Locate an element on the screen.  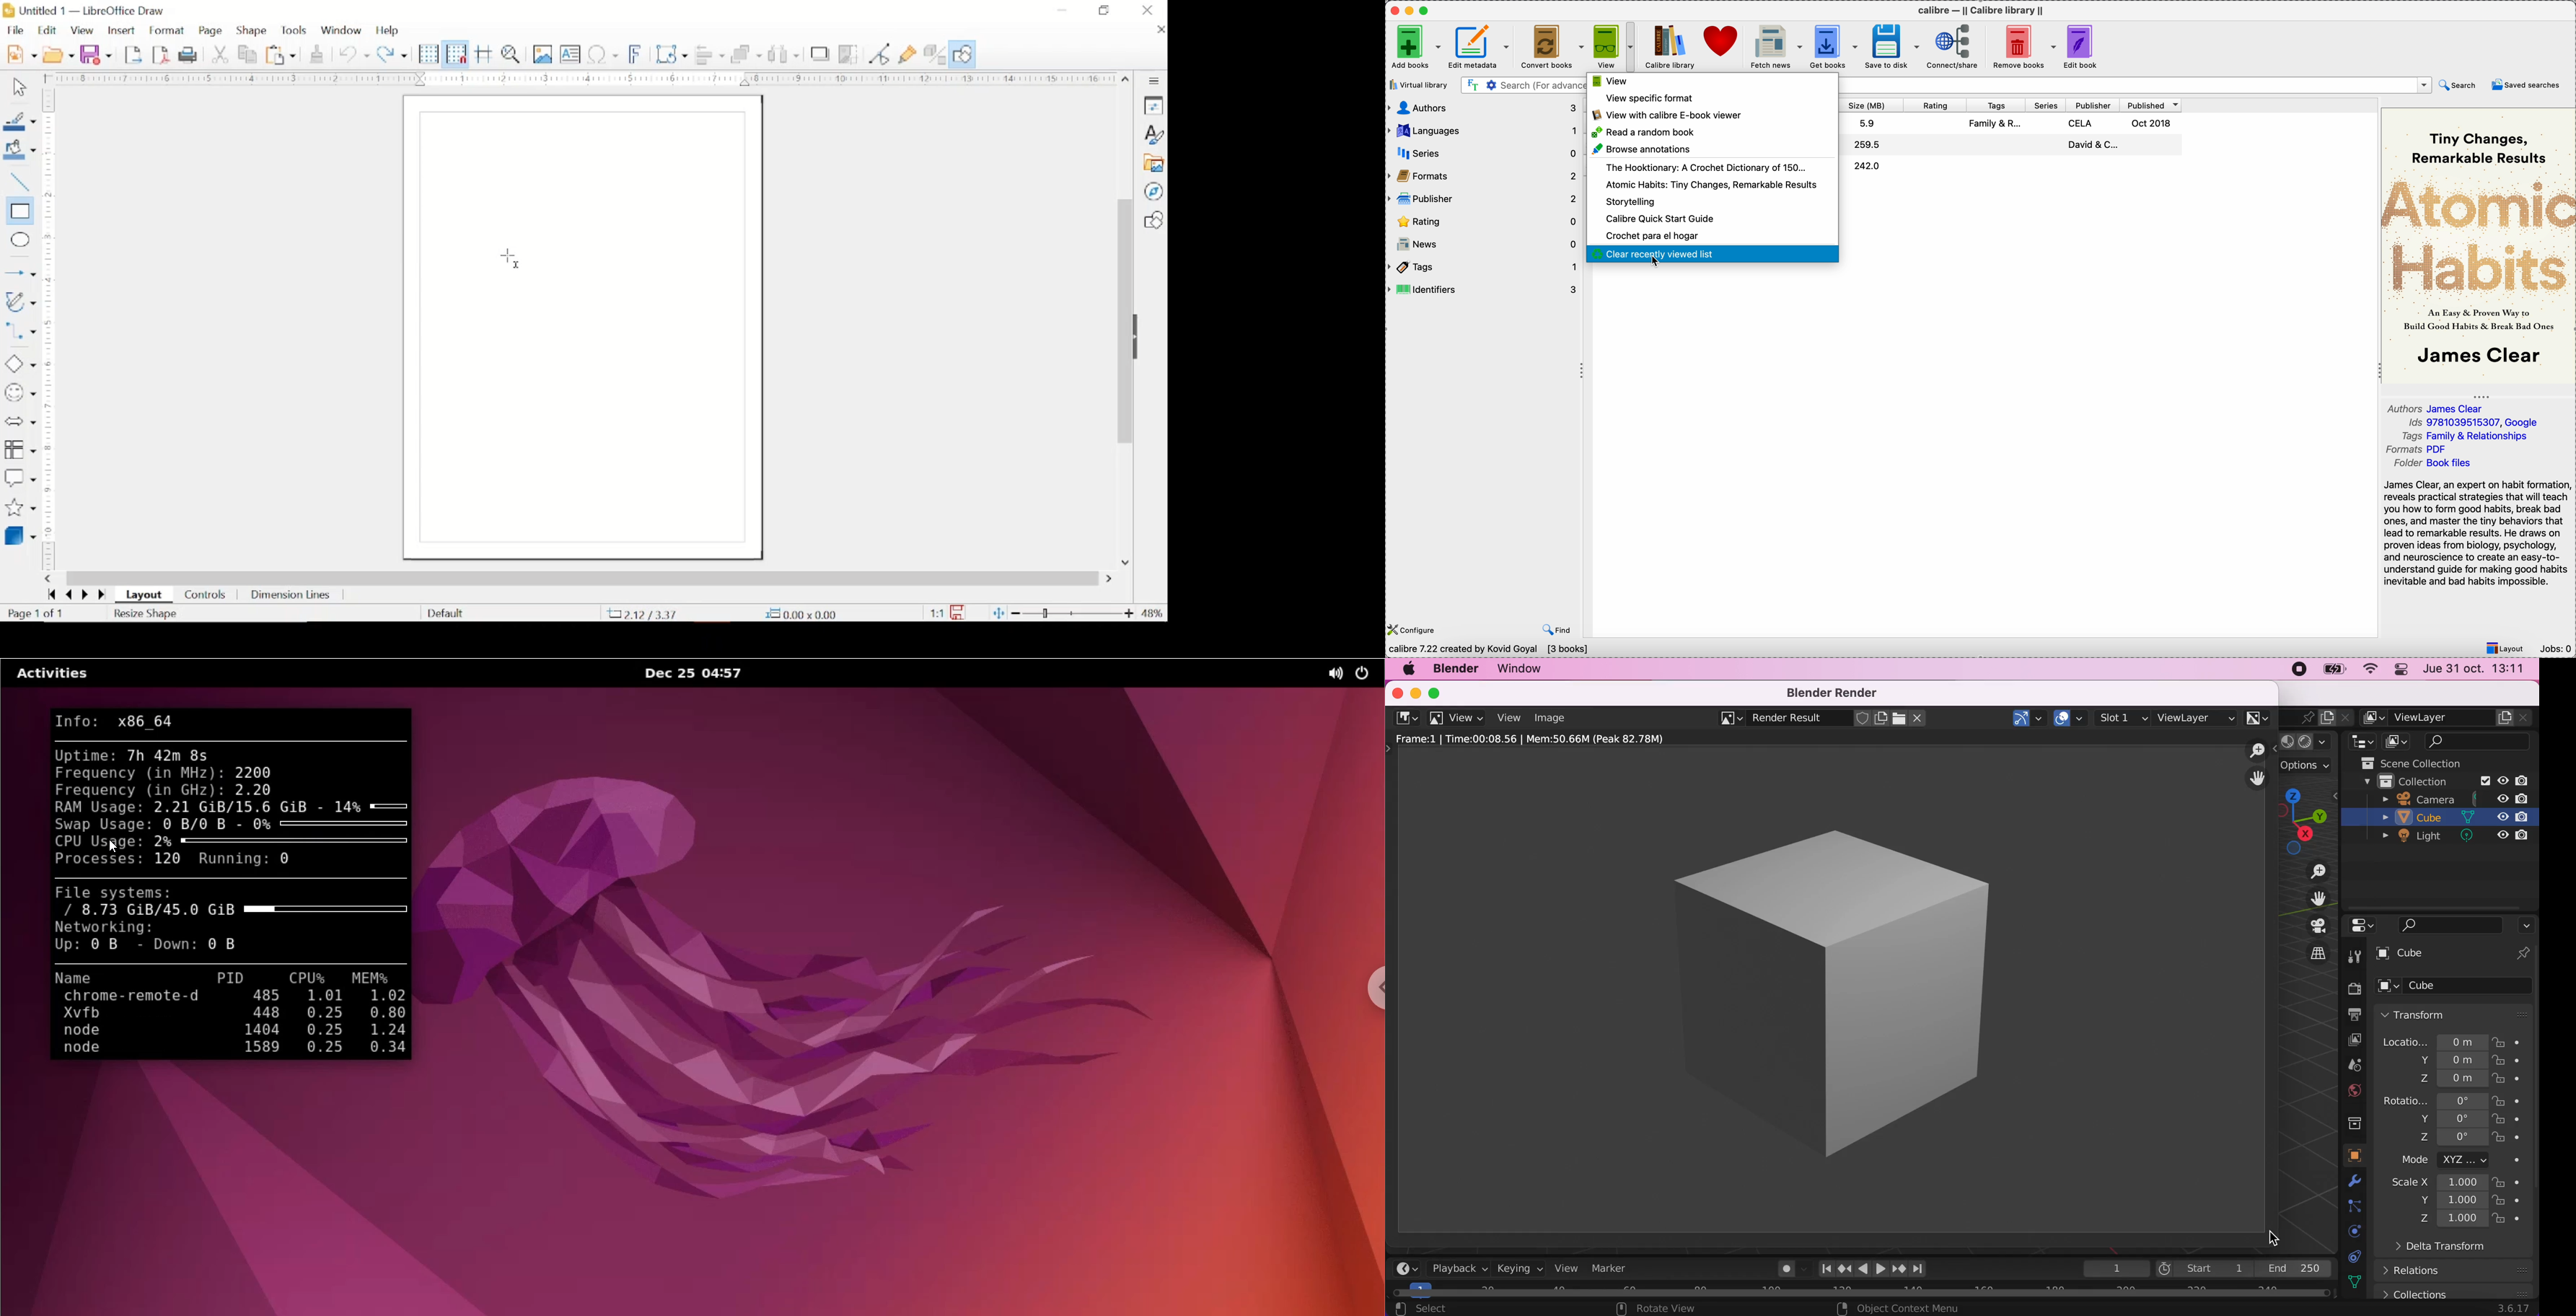
select is located at coordinates (1453, 1308).